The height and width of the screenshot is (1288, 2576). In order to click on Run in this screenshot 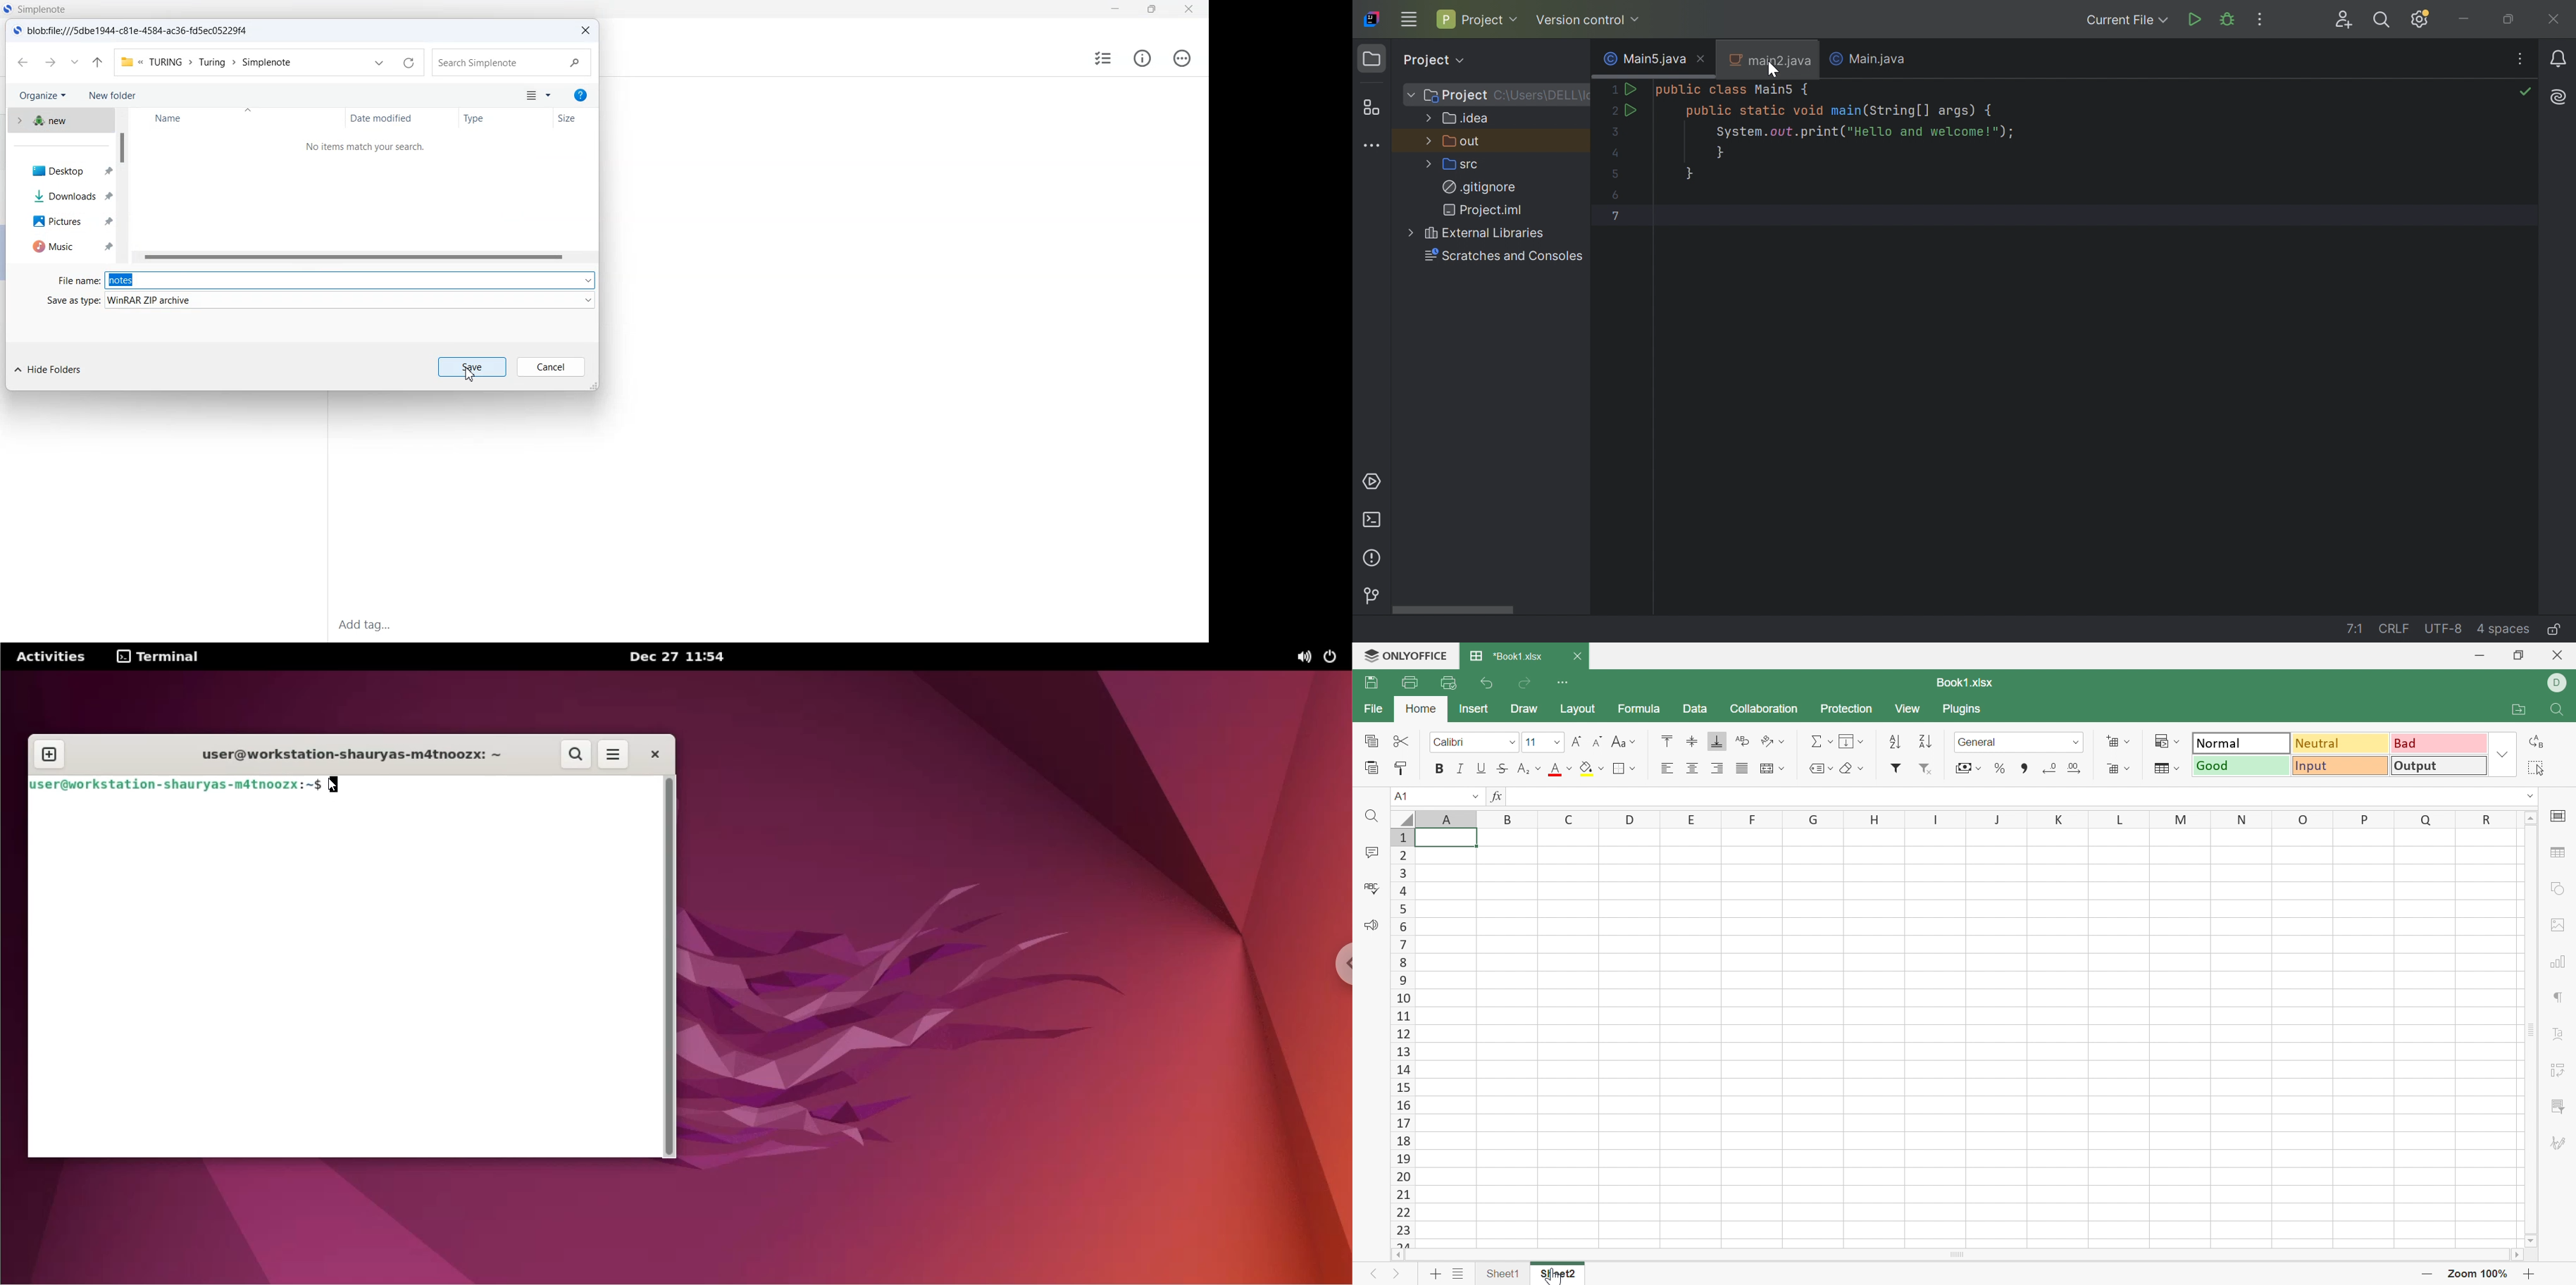, I will do `click(1632, 110)`.